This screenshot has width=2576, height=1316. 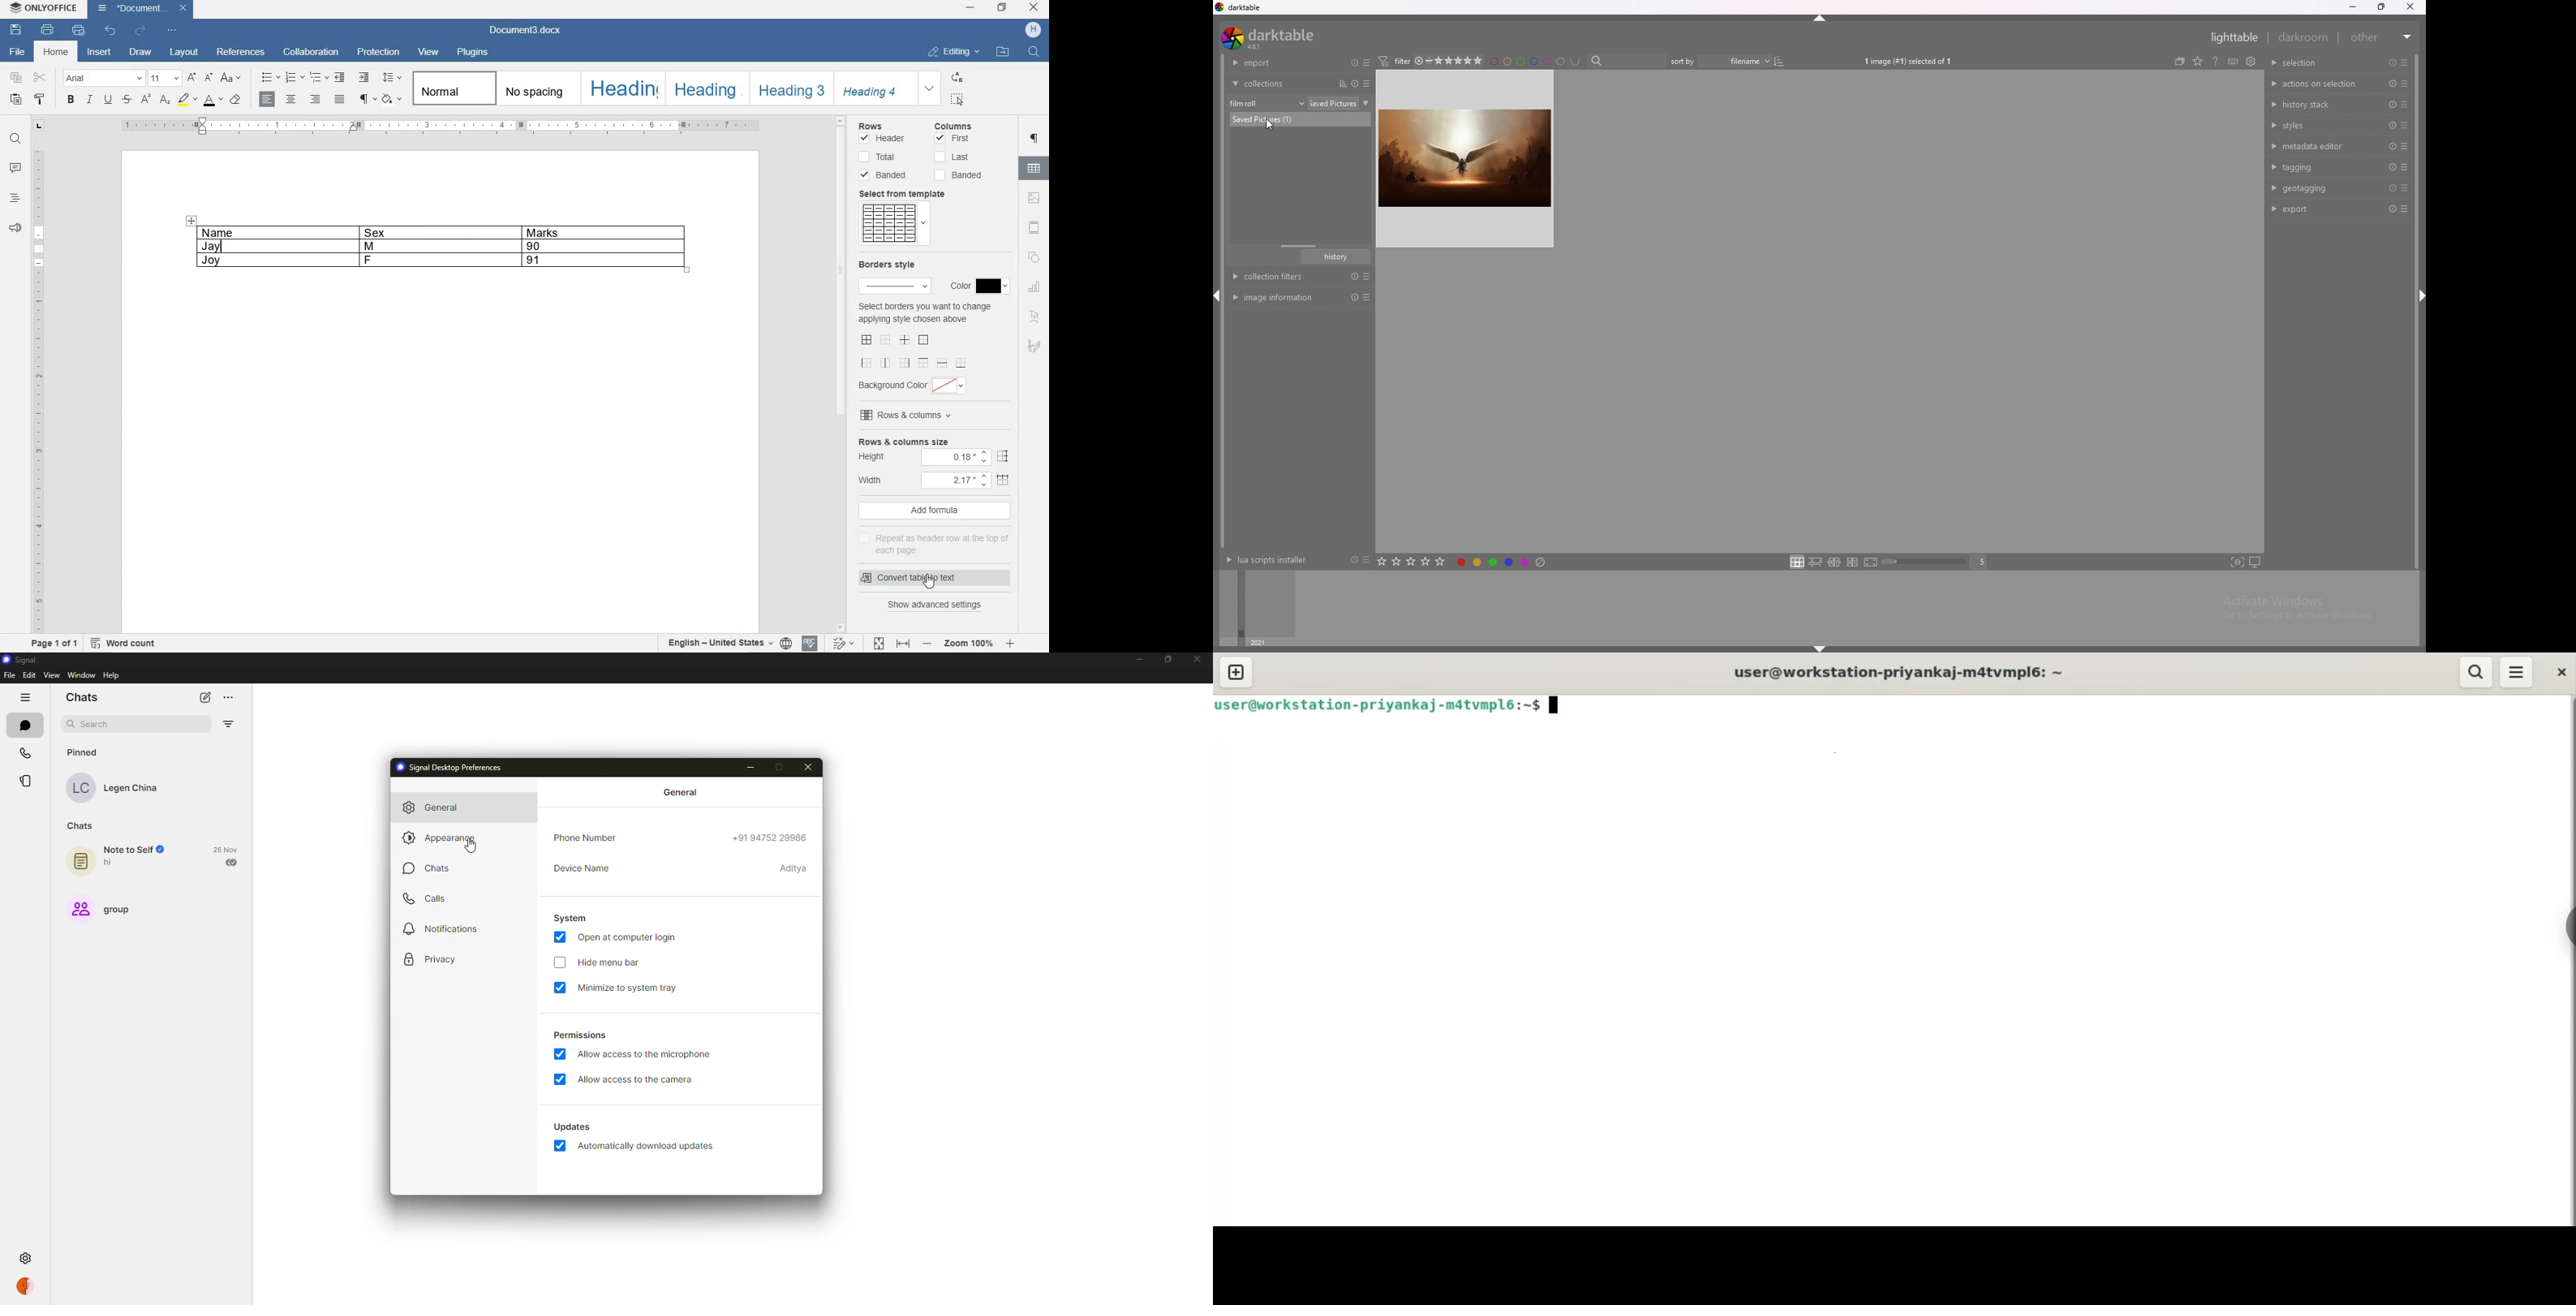 What do you see at coordinates (2405, 188) in the screenshot?
I see `presets` at bounding box center [2405, 188].